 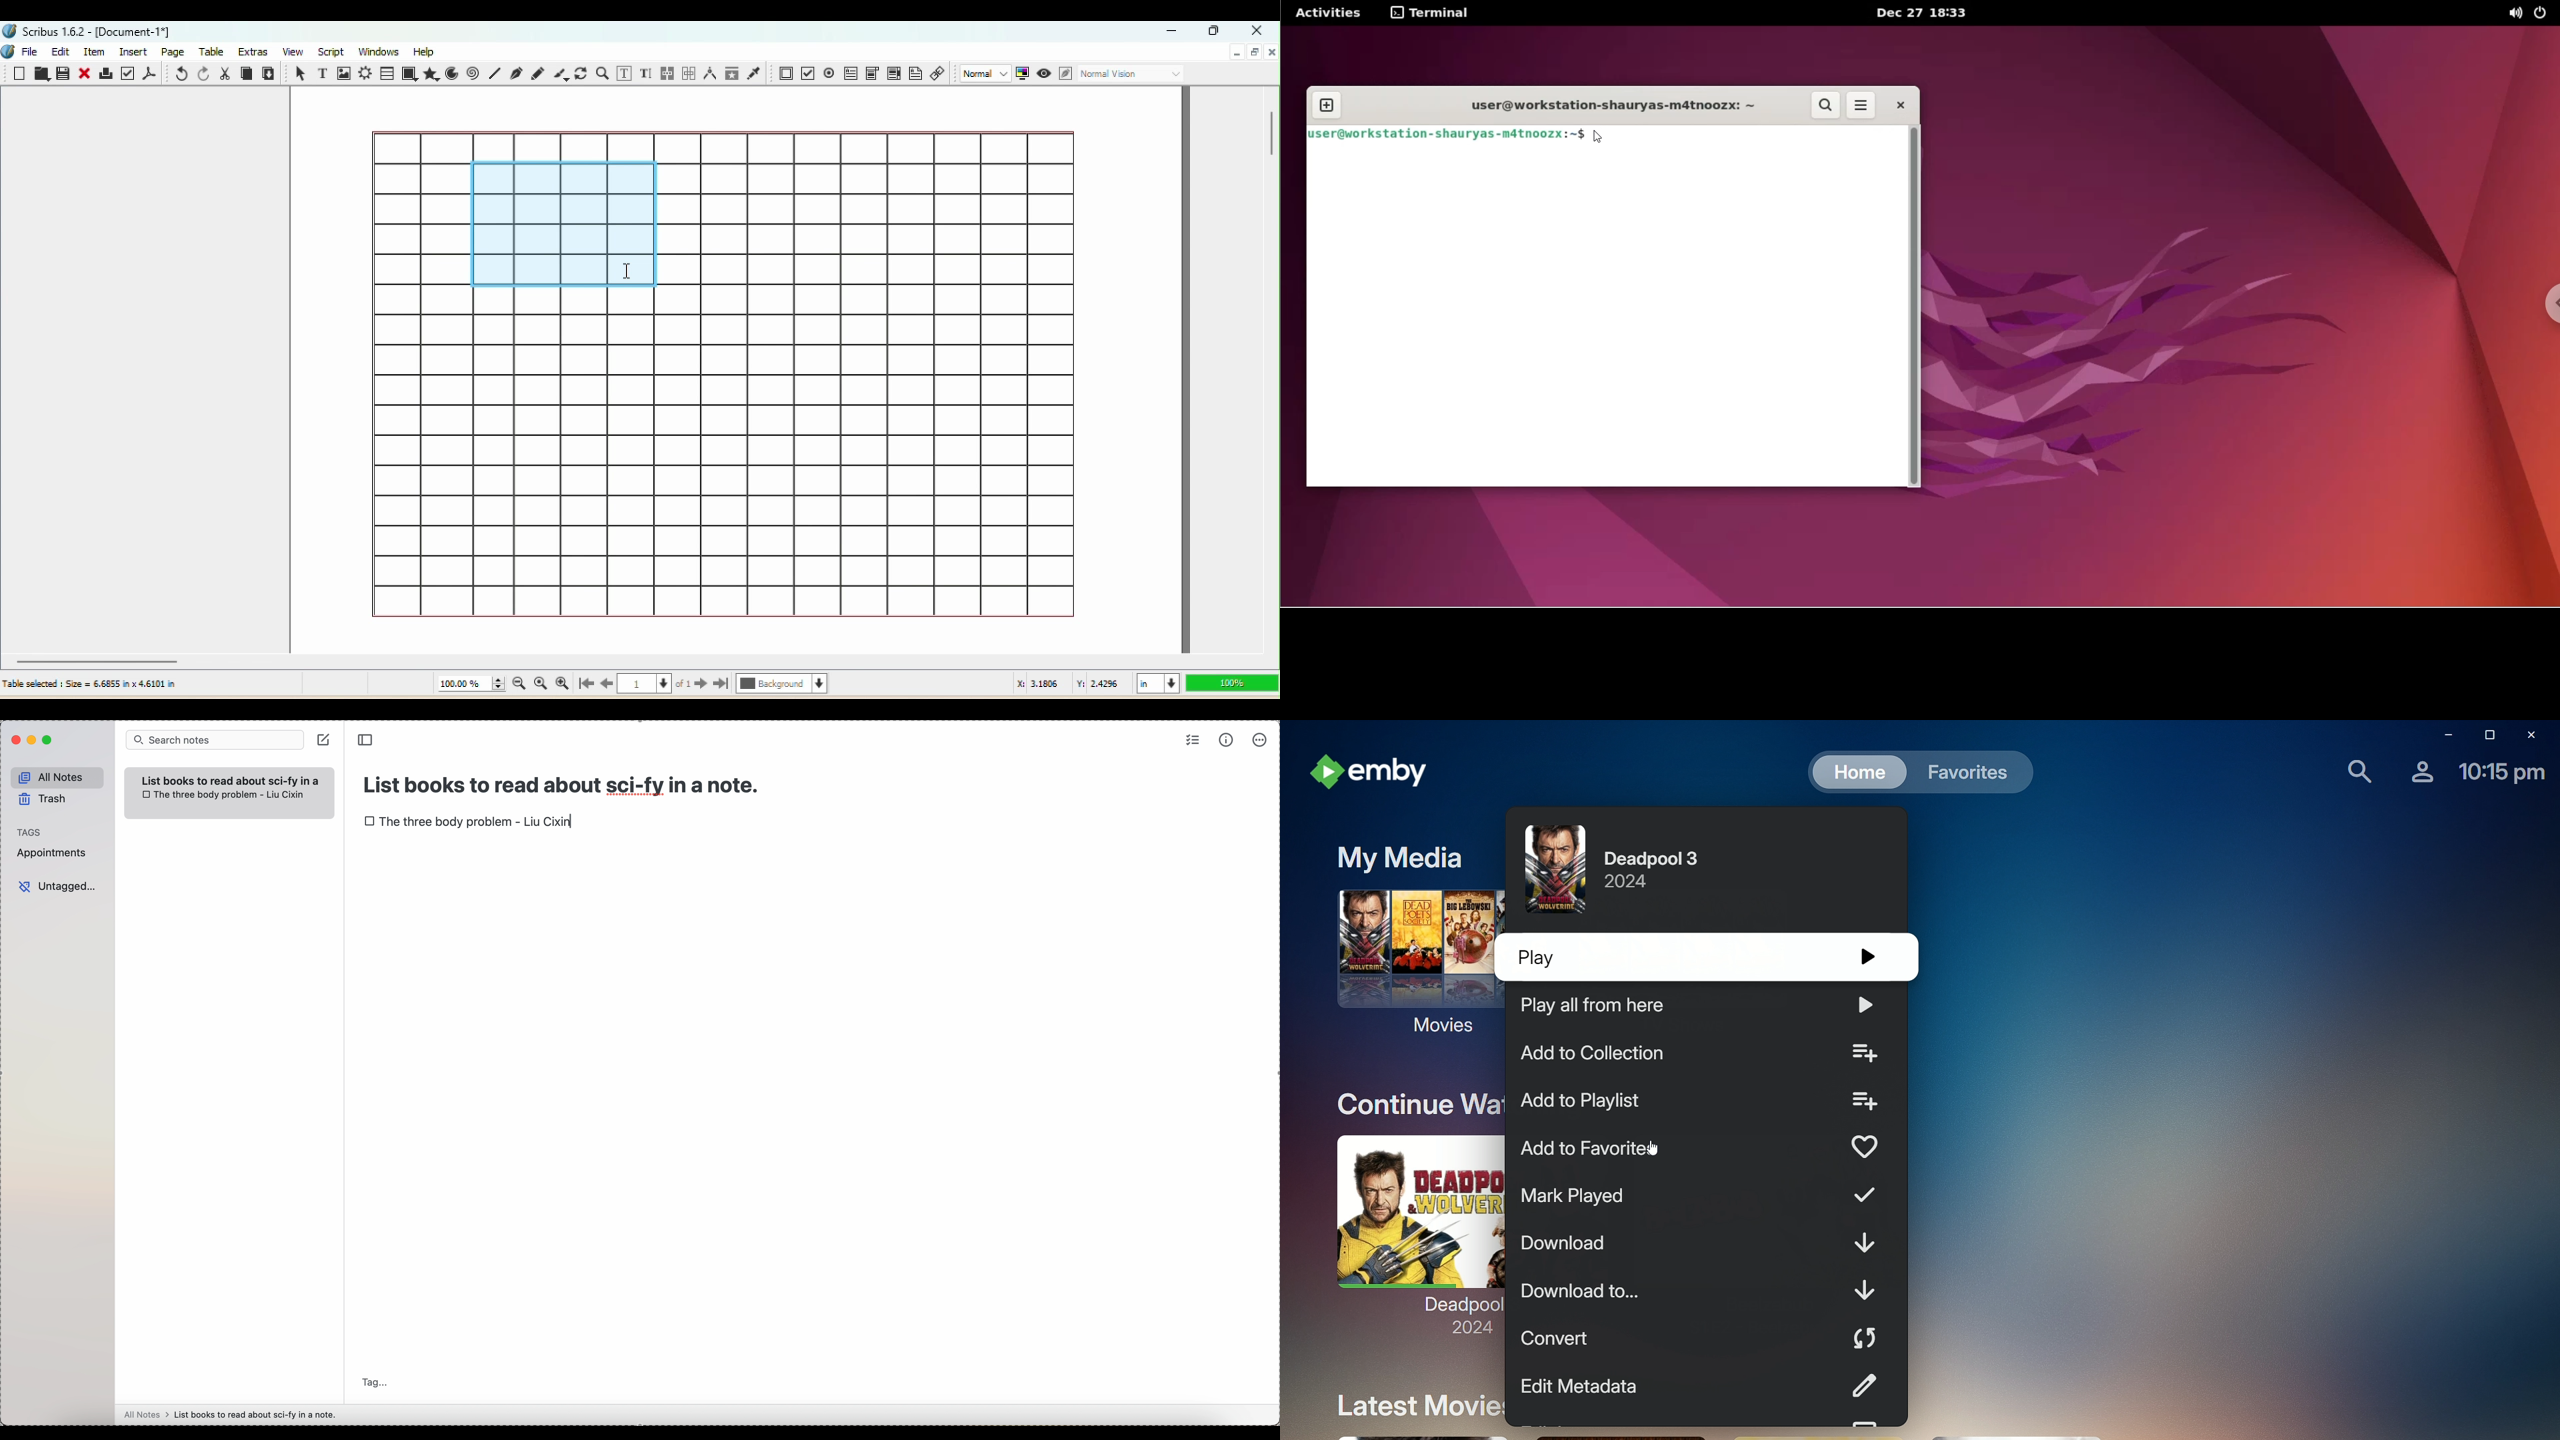 What do you see at coordinates (563, 782) in the screenshot?
I see `title: List books to read about sci-fy in a note.` at bounding box center [563, 782].